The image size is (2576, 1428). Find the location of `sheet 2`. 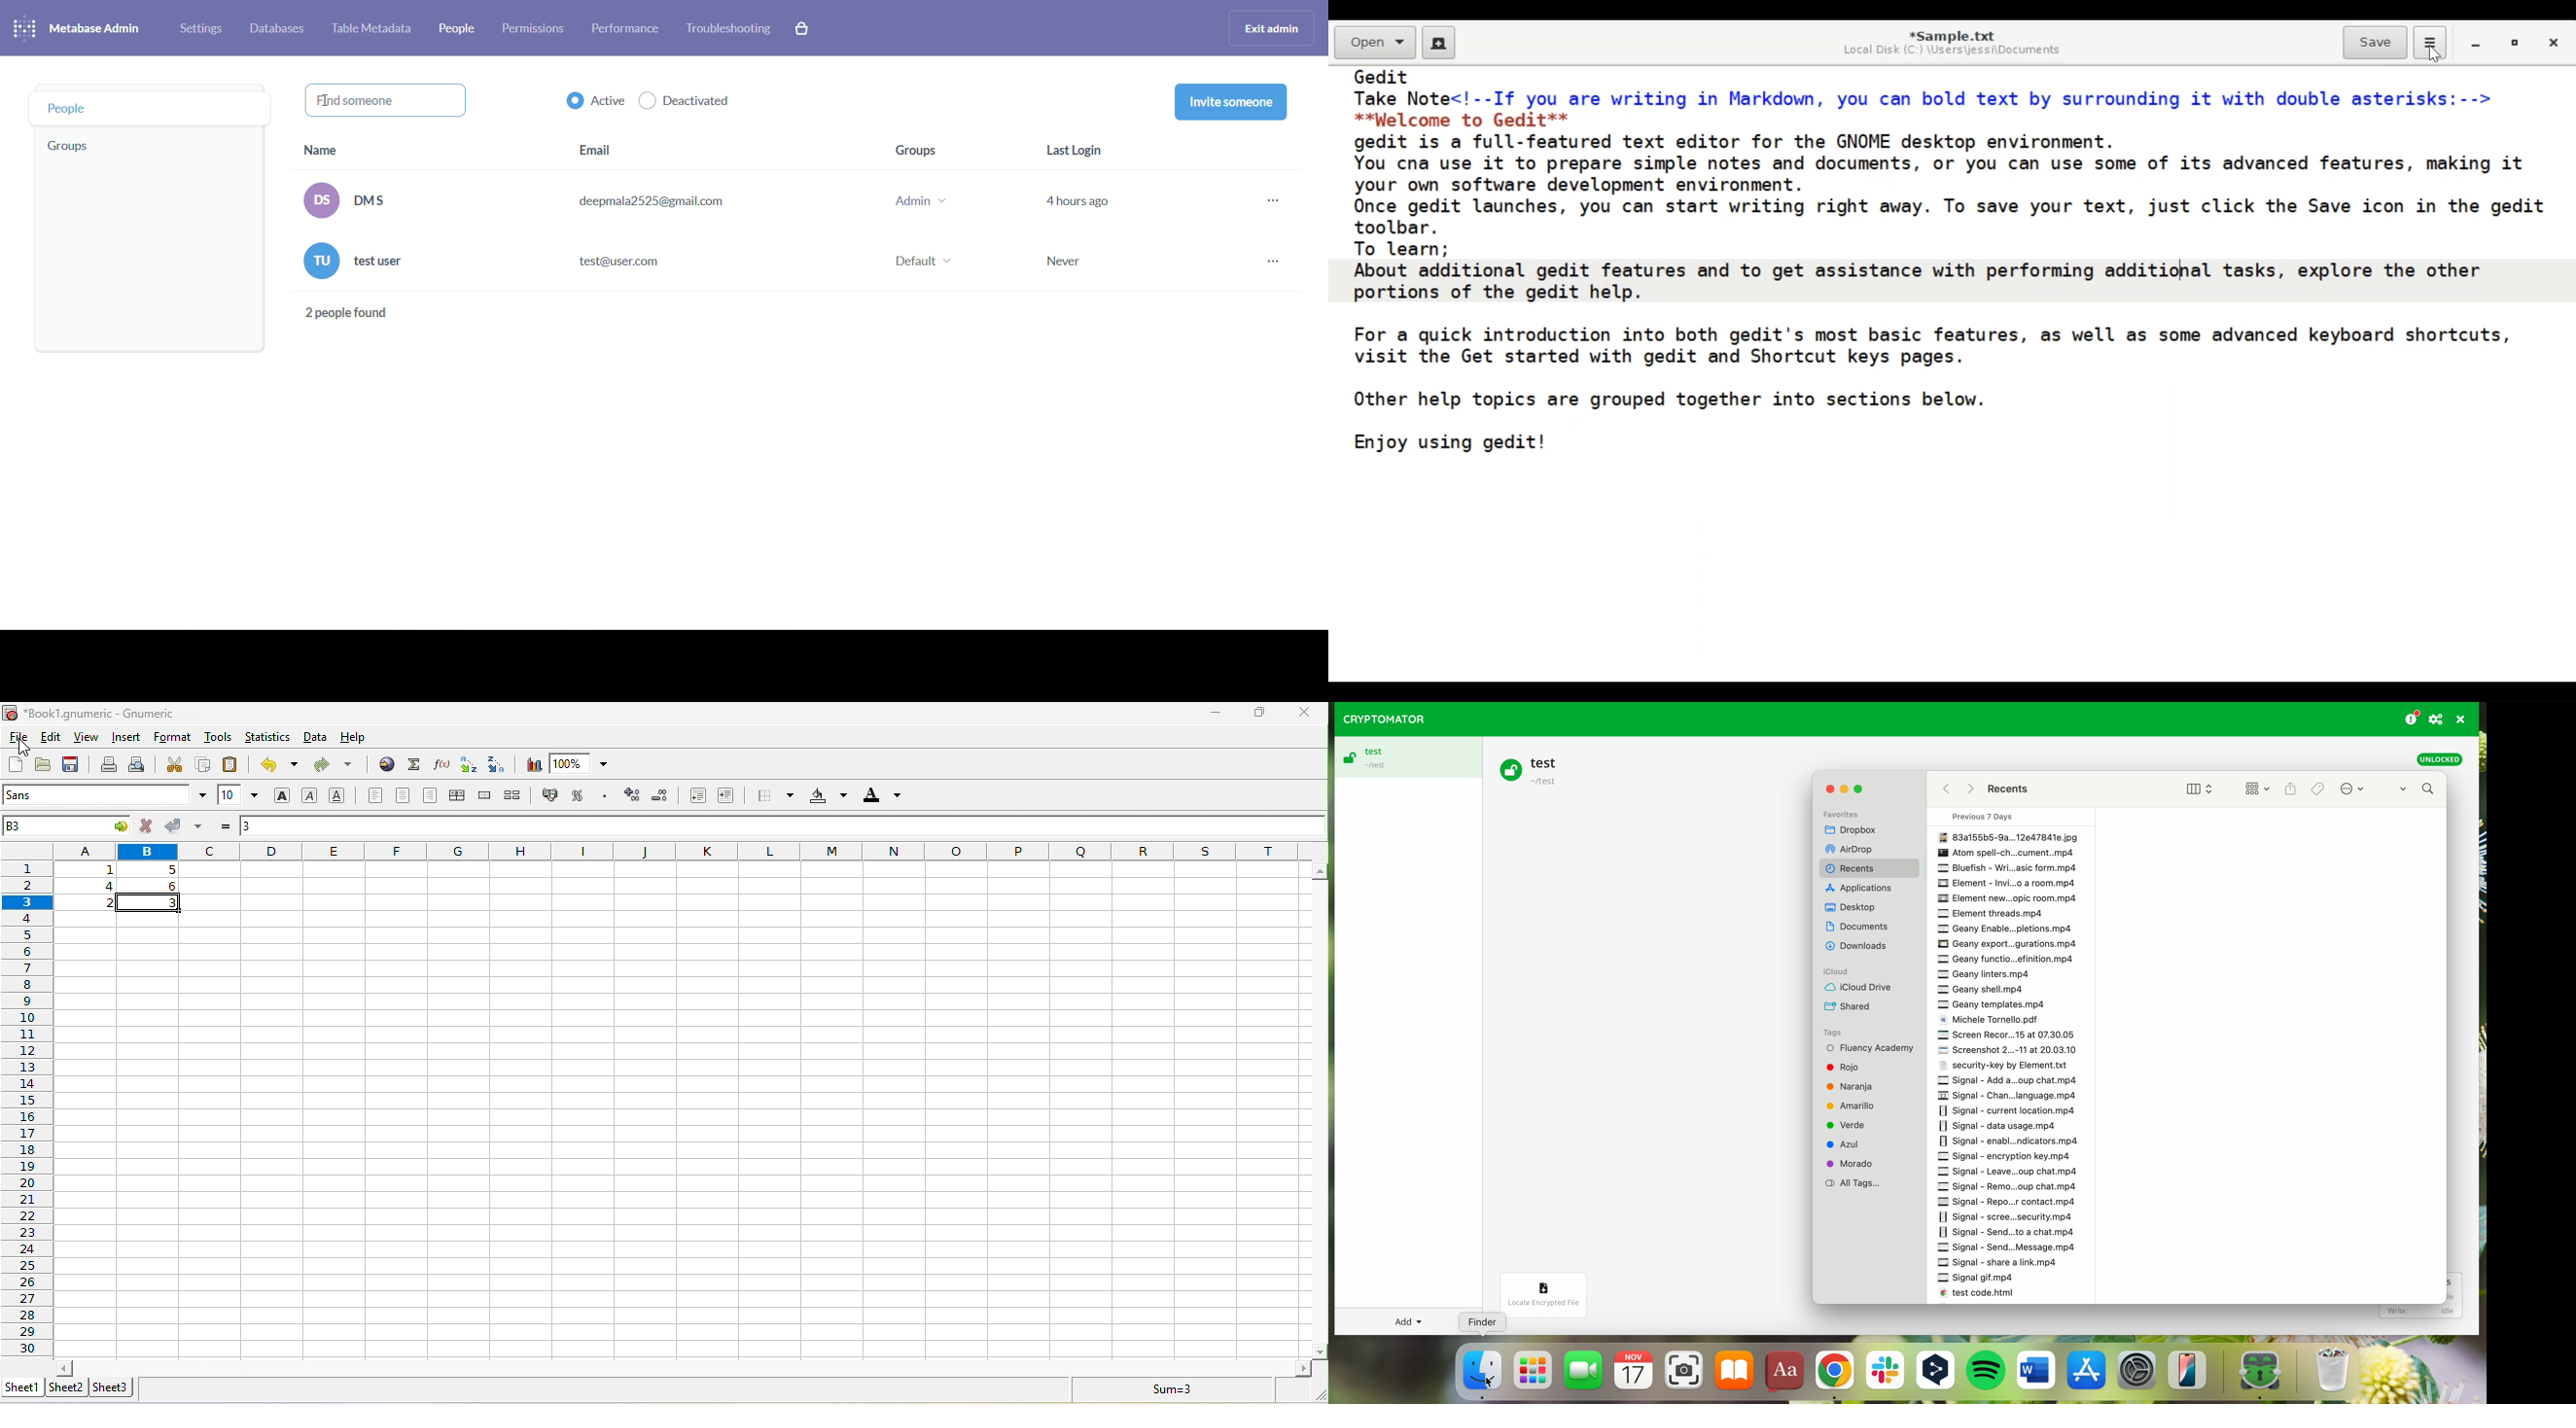

sheet 2 is located at coordinates (69, 1388).